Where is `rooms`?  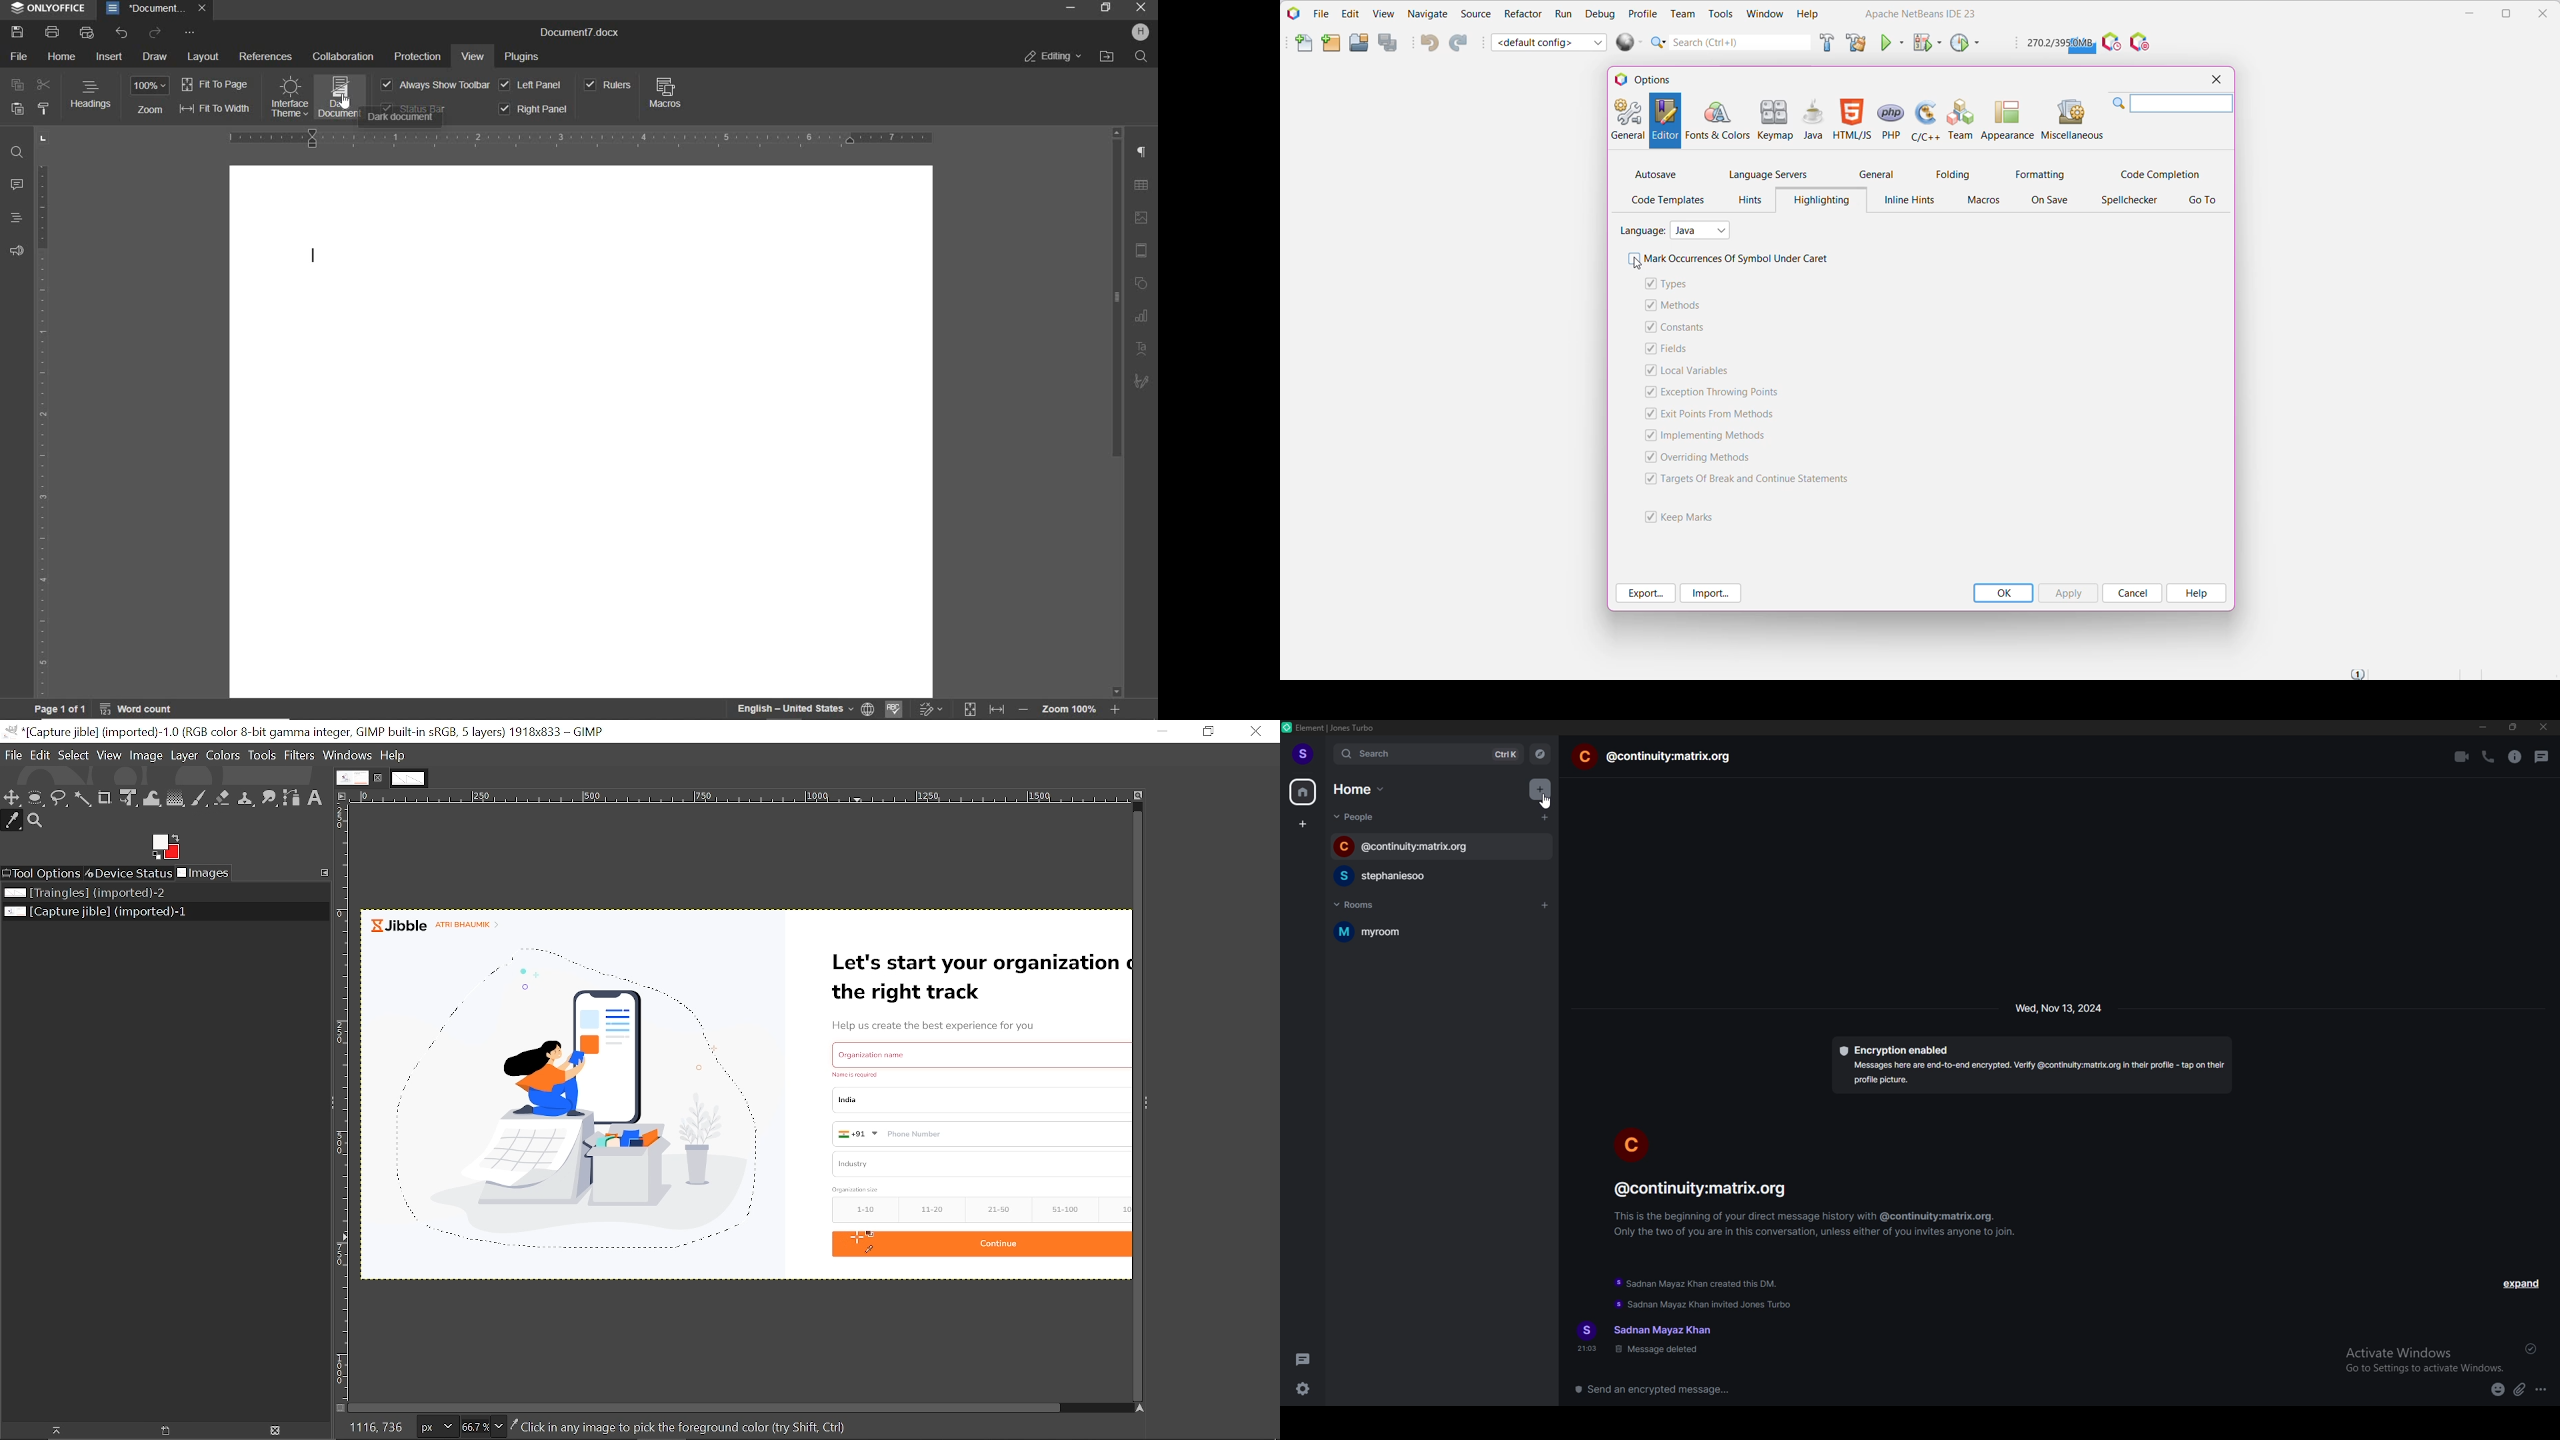 rooms is located at coordinates (1371, 905).